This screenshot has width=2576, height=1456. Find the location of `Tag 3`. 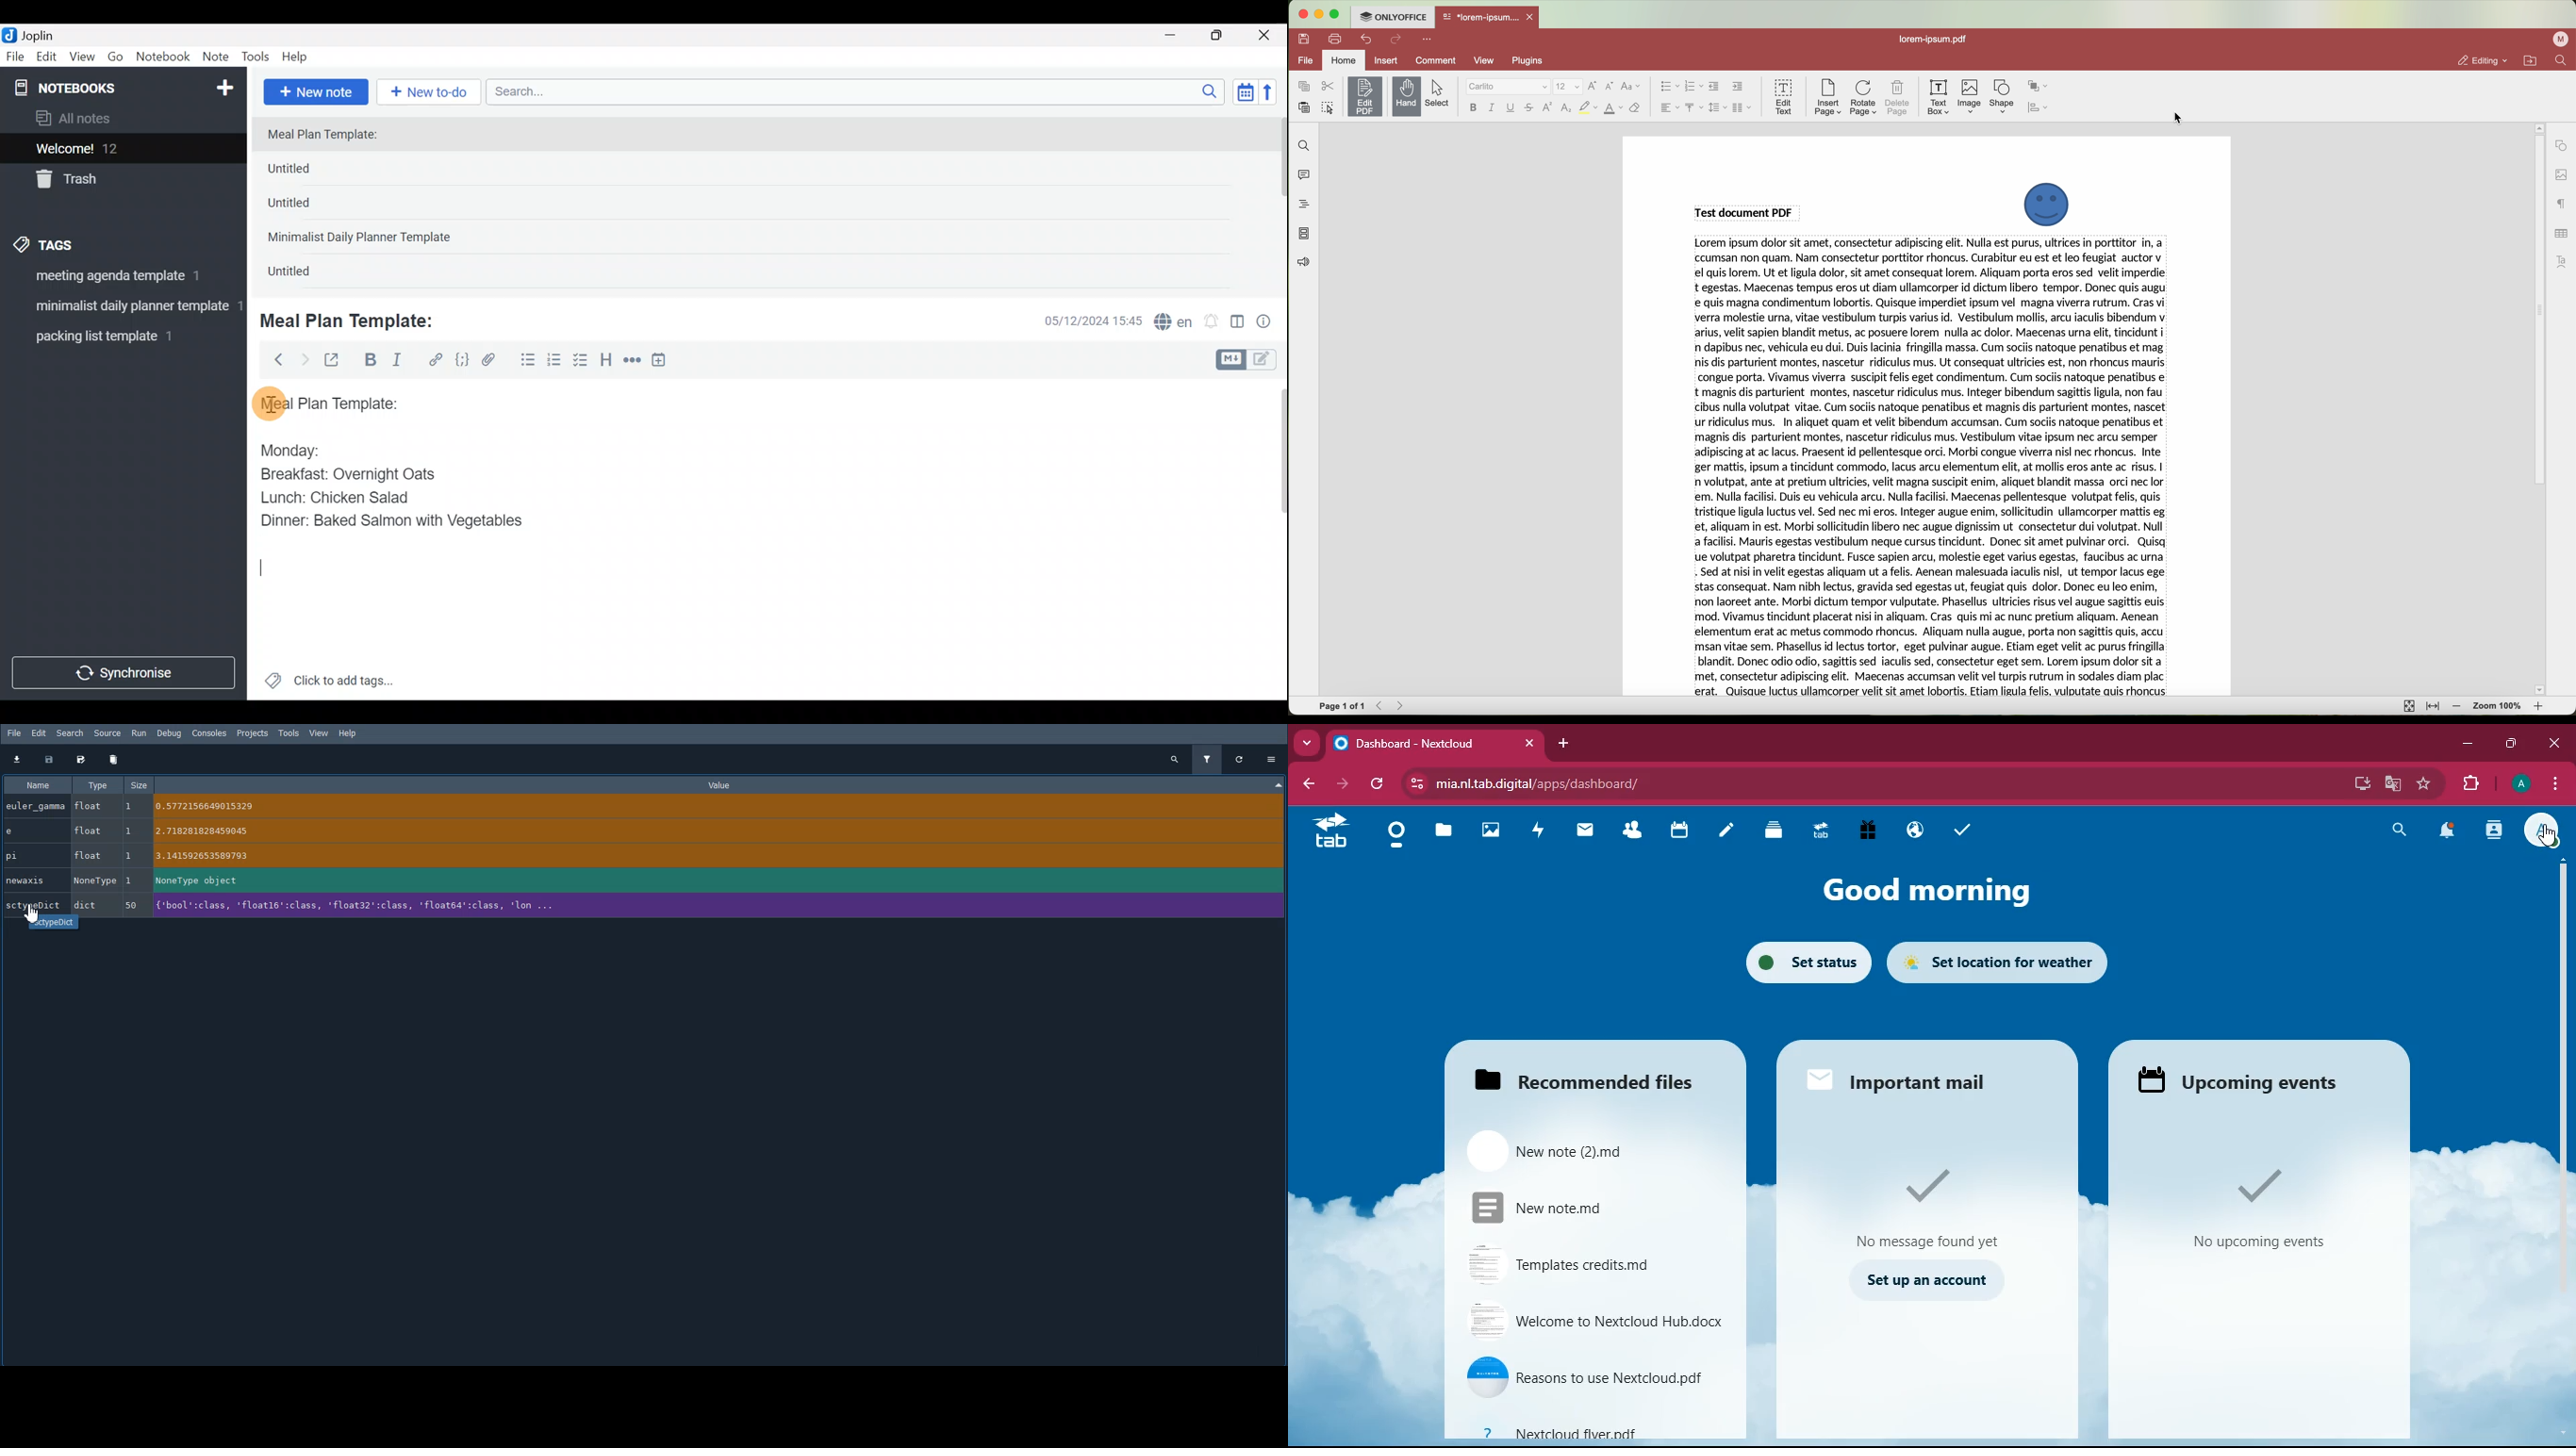

Tag 3 is located at coordinates (119, 336).